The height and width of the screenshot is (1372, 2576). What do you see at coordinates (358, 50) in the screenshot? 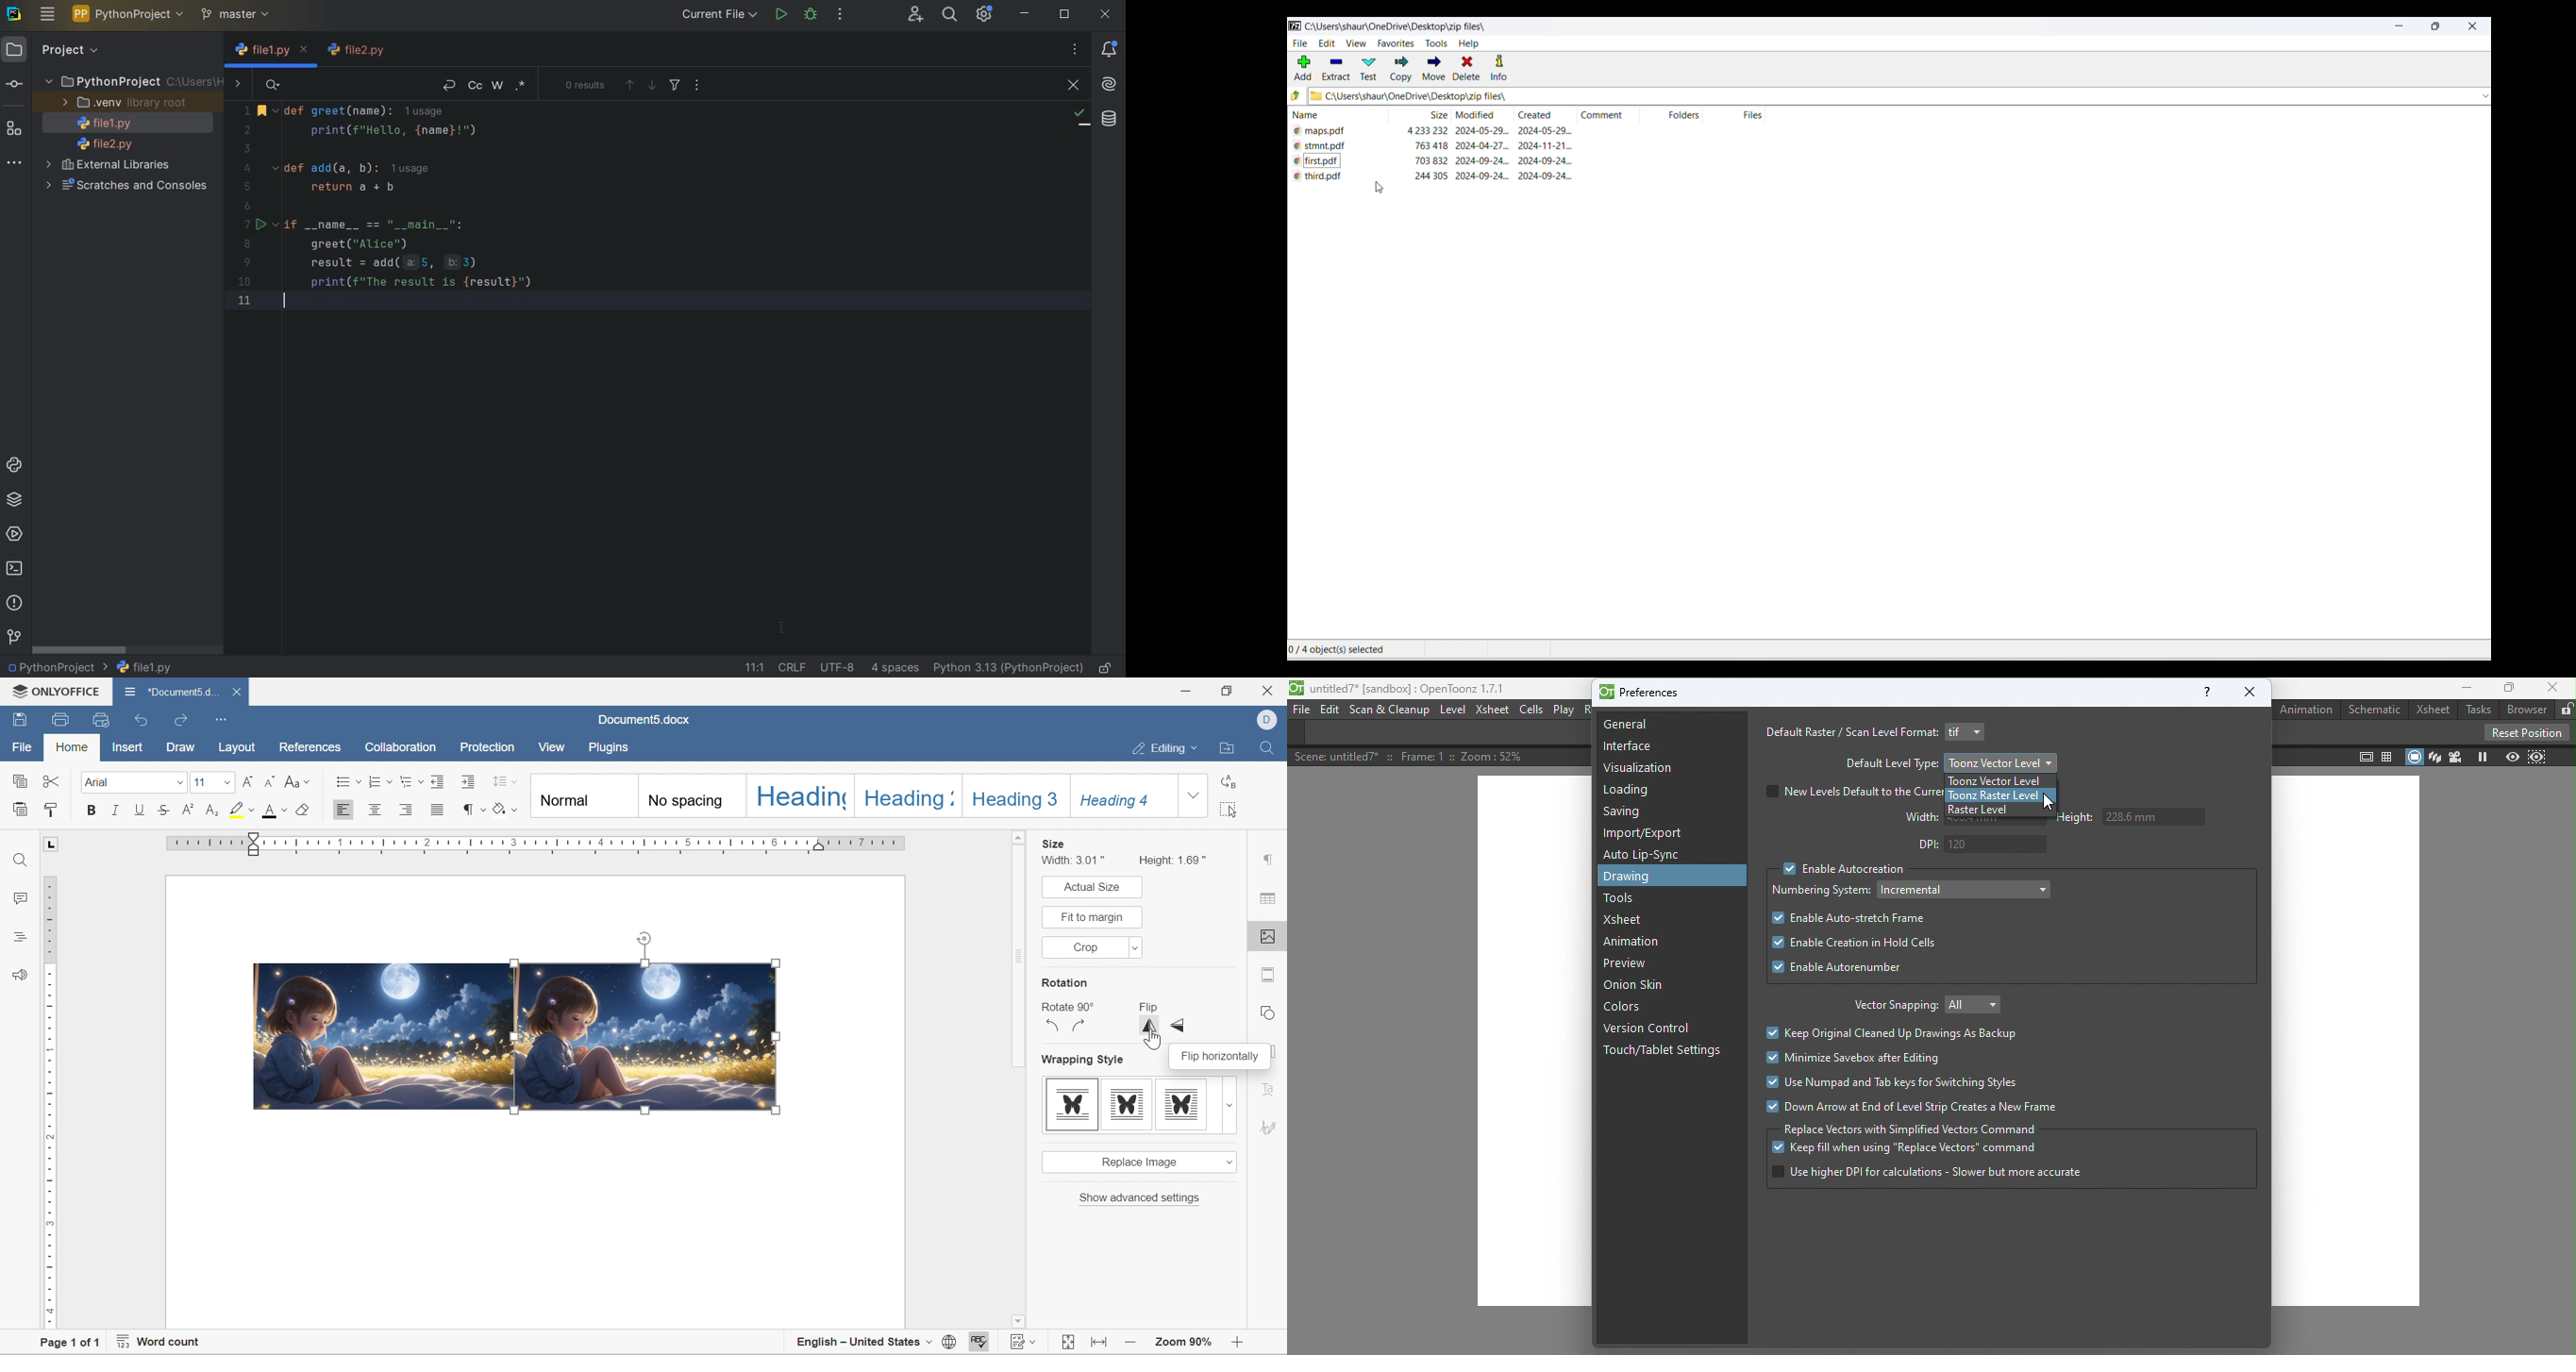
I see `FILE NAME 2` at bounding box center [358, 50].